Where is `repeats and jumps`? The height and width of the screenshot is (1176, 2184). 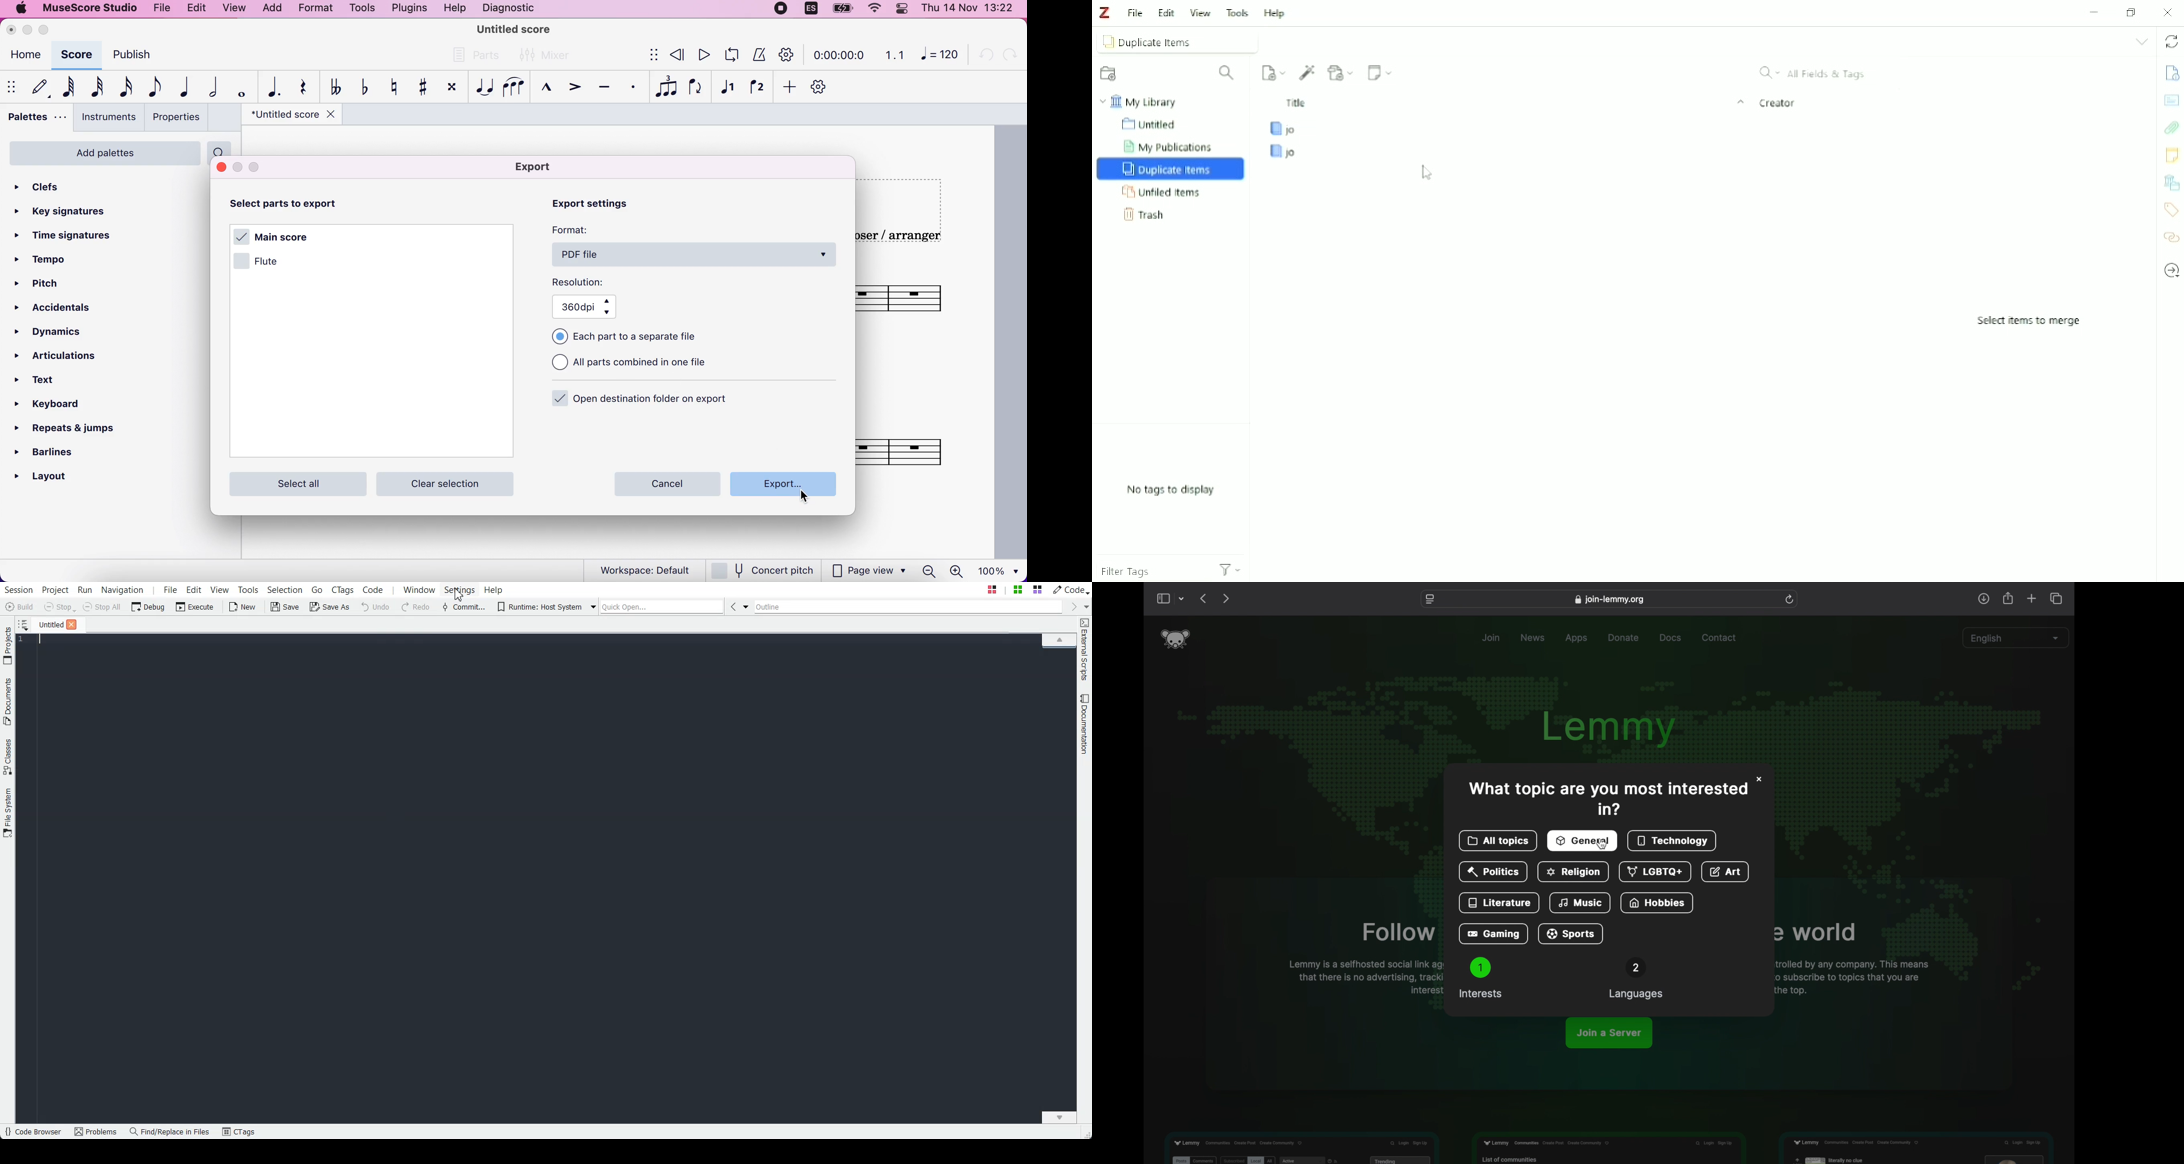 repeats and jumps is located at coordinates (75, 431).